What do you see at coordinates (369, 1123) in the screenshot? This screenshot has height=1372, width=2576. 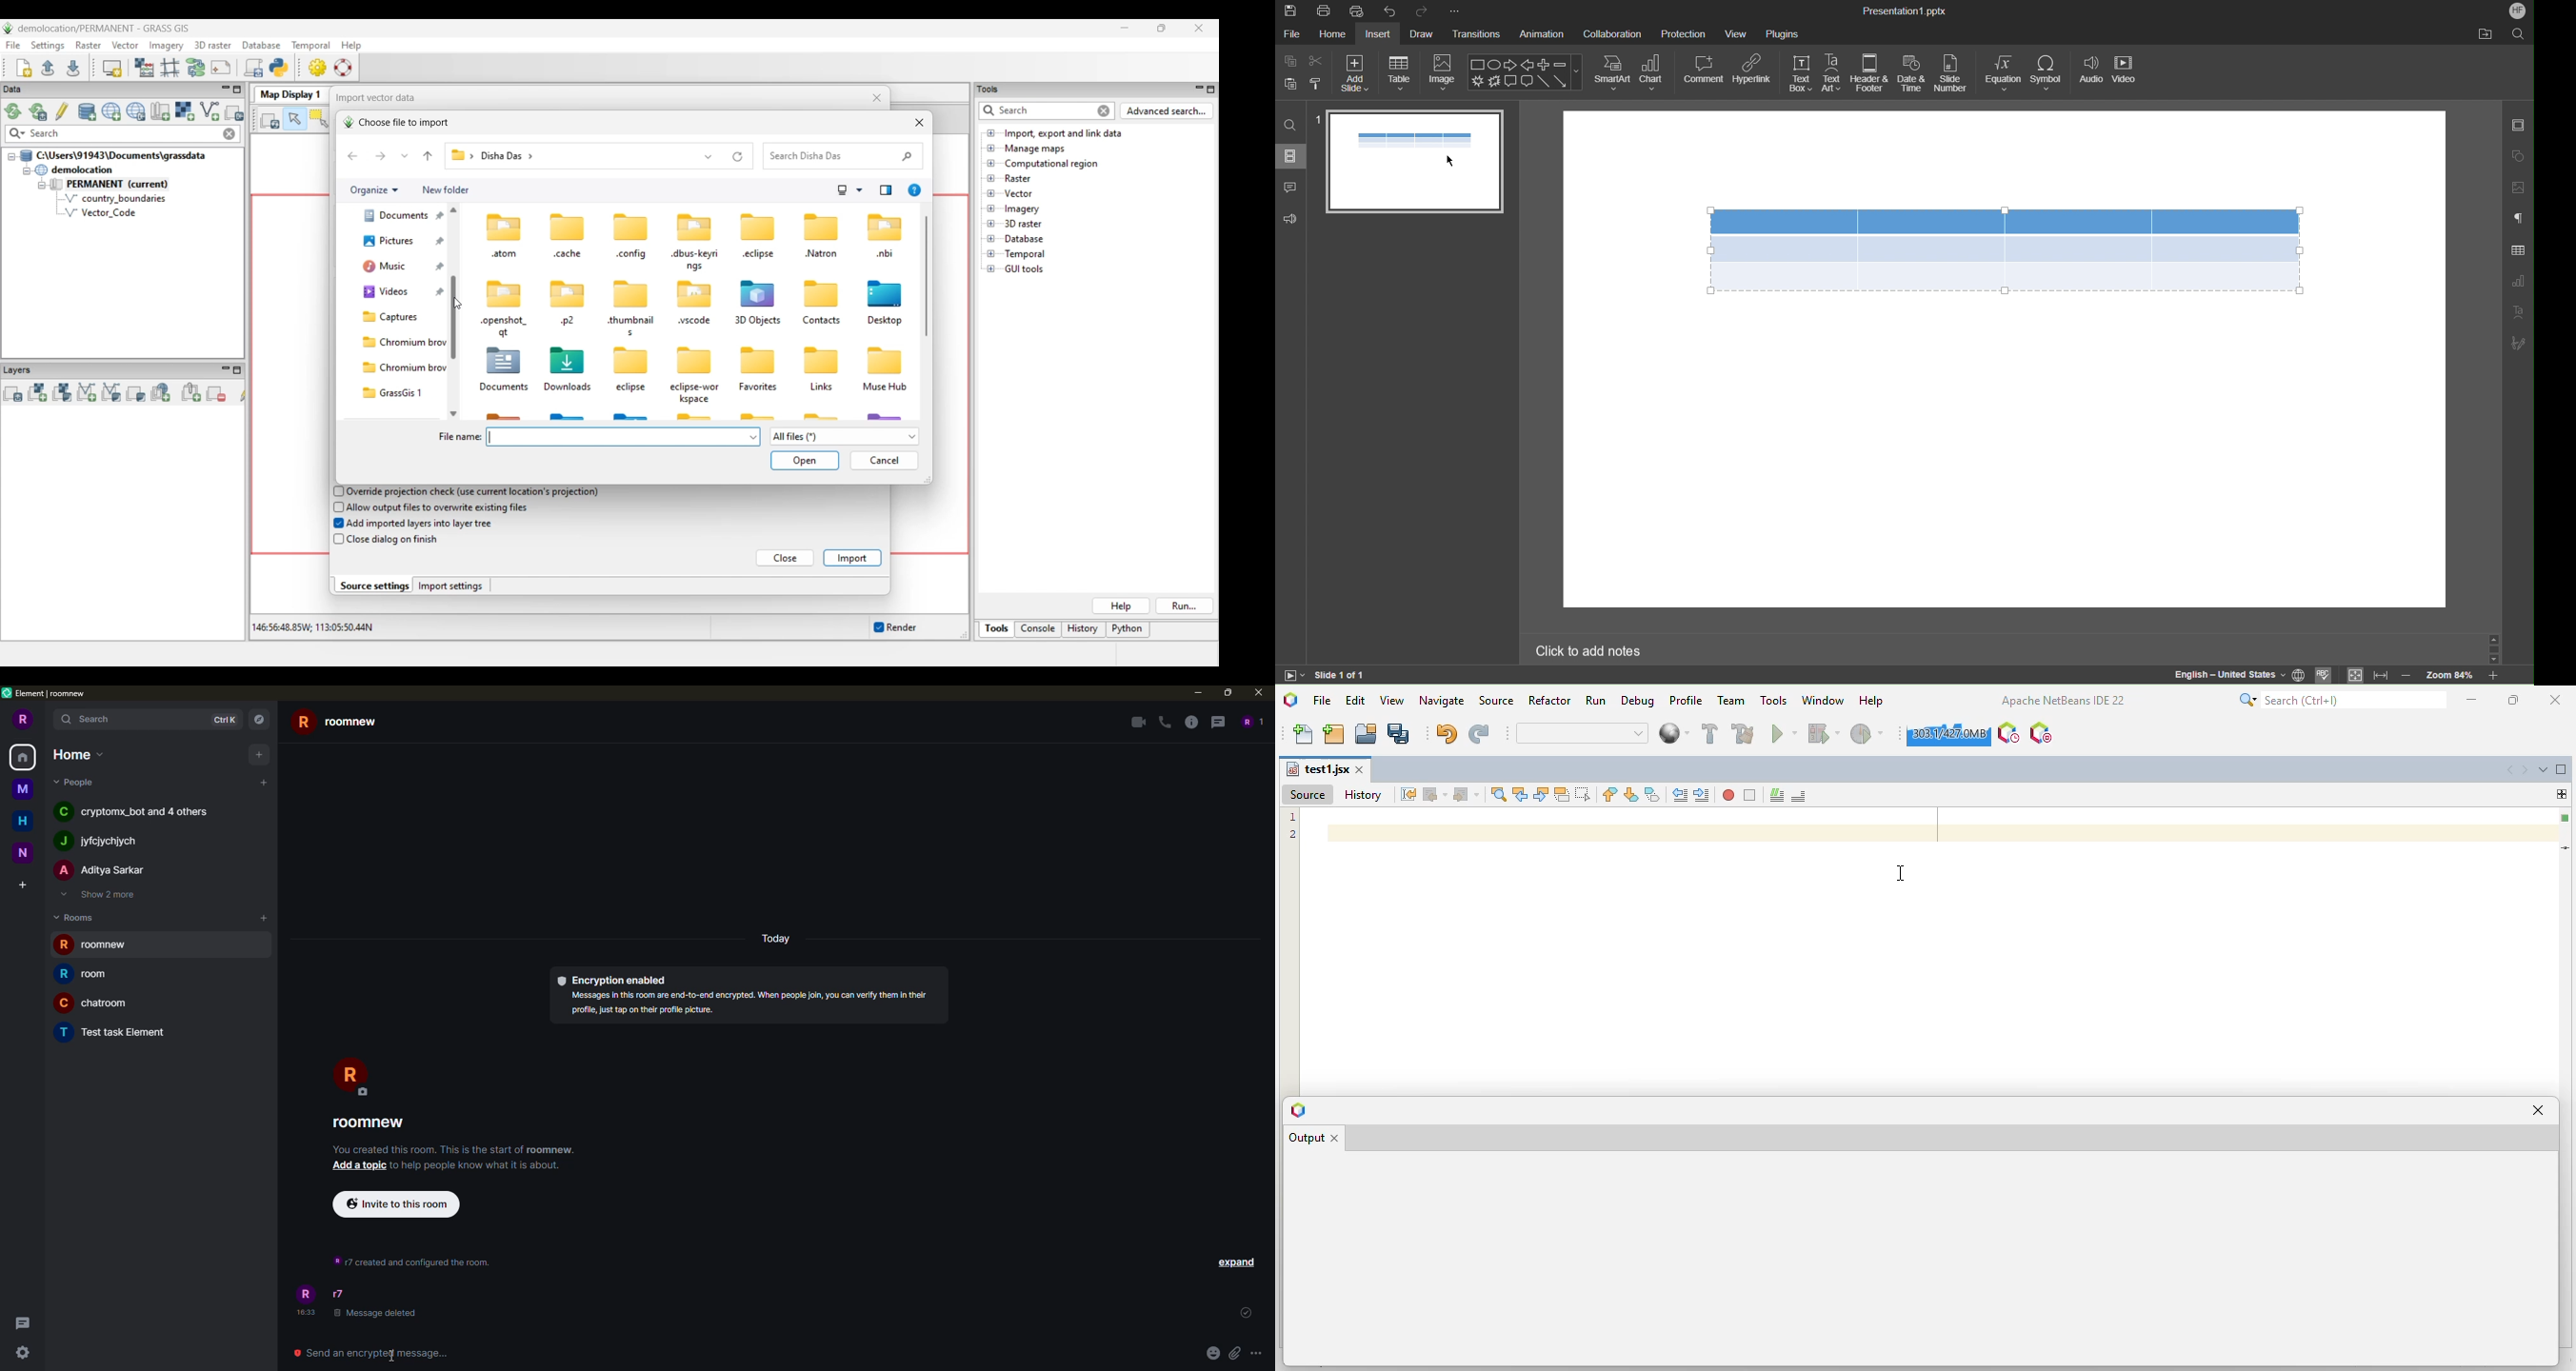 I see `room` at bounding box center [369, 1123].